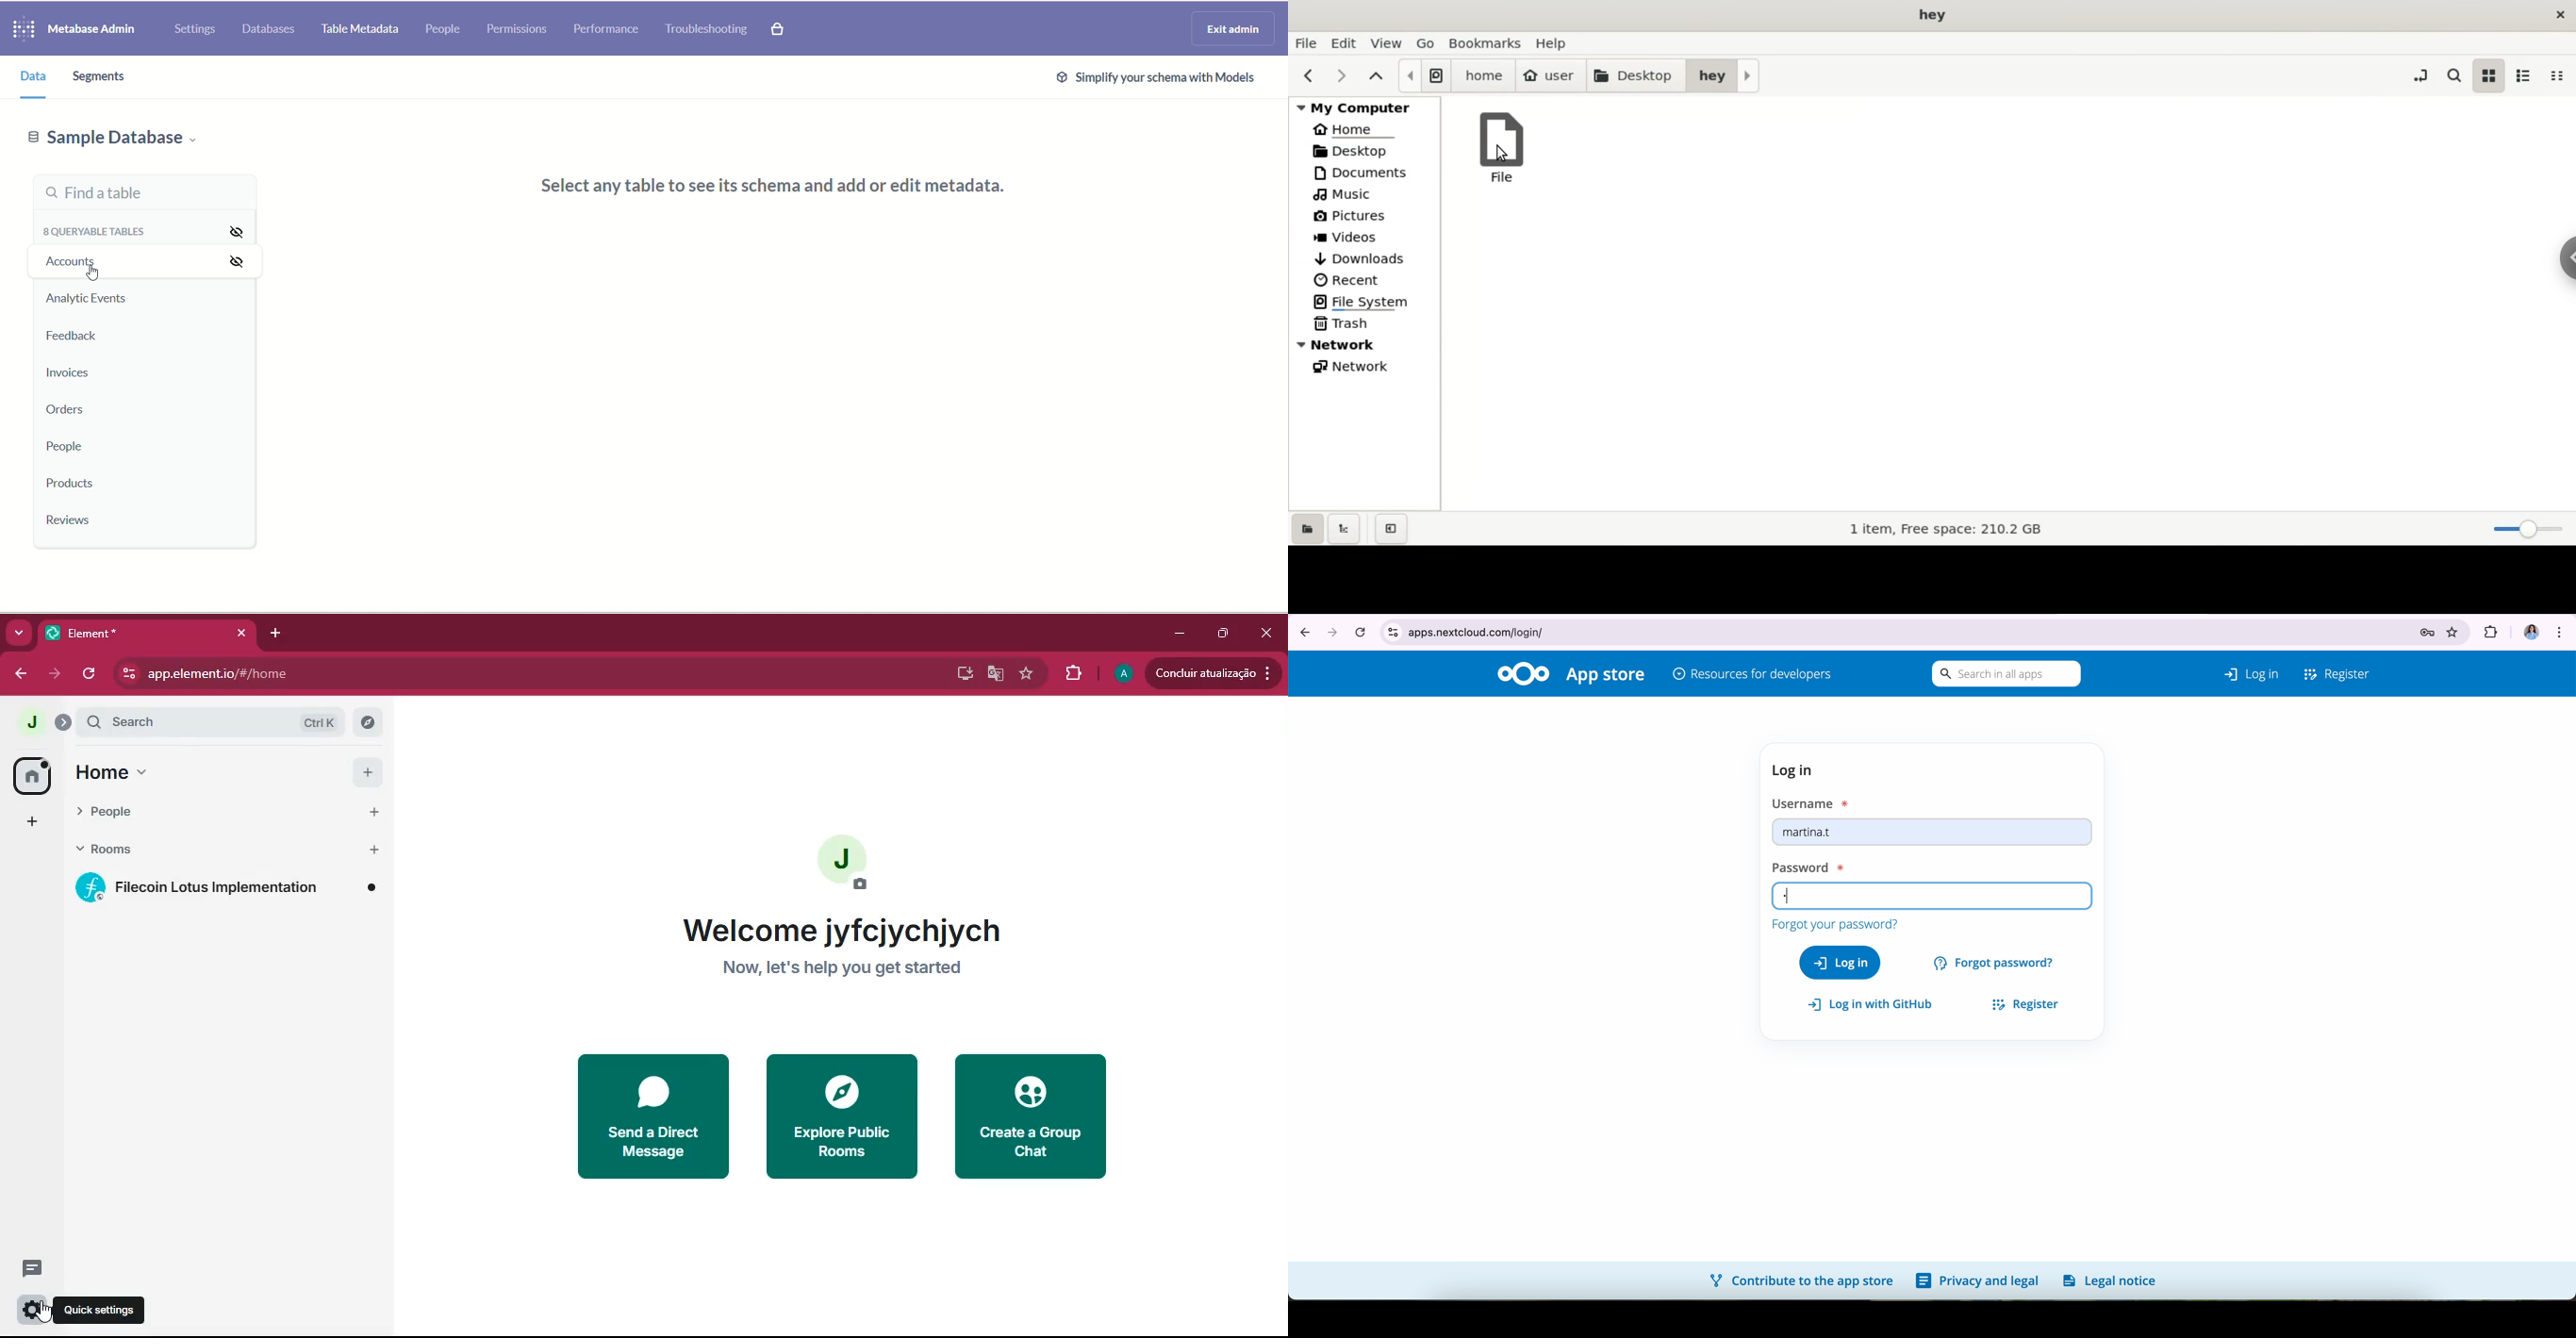 Image resolution: width=2576 pixels, height=1344 pixels. What do you see at coordinates (1364, 237) in the screenshot?
I see `videos` at bounding box center [1364, 237].